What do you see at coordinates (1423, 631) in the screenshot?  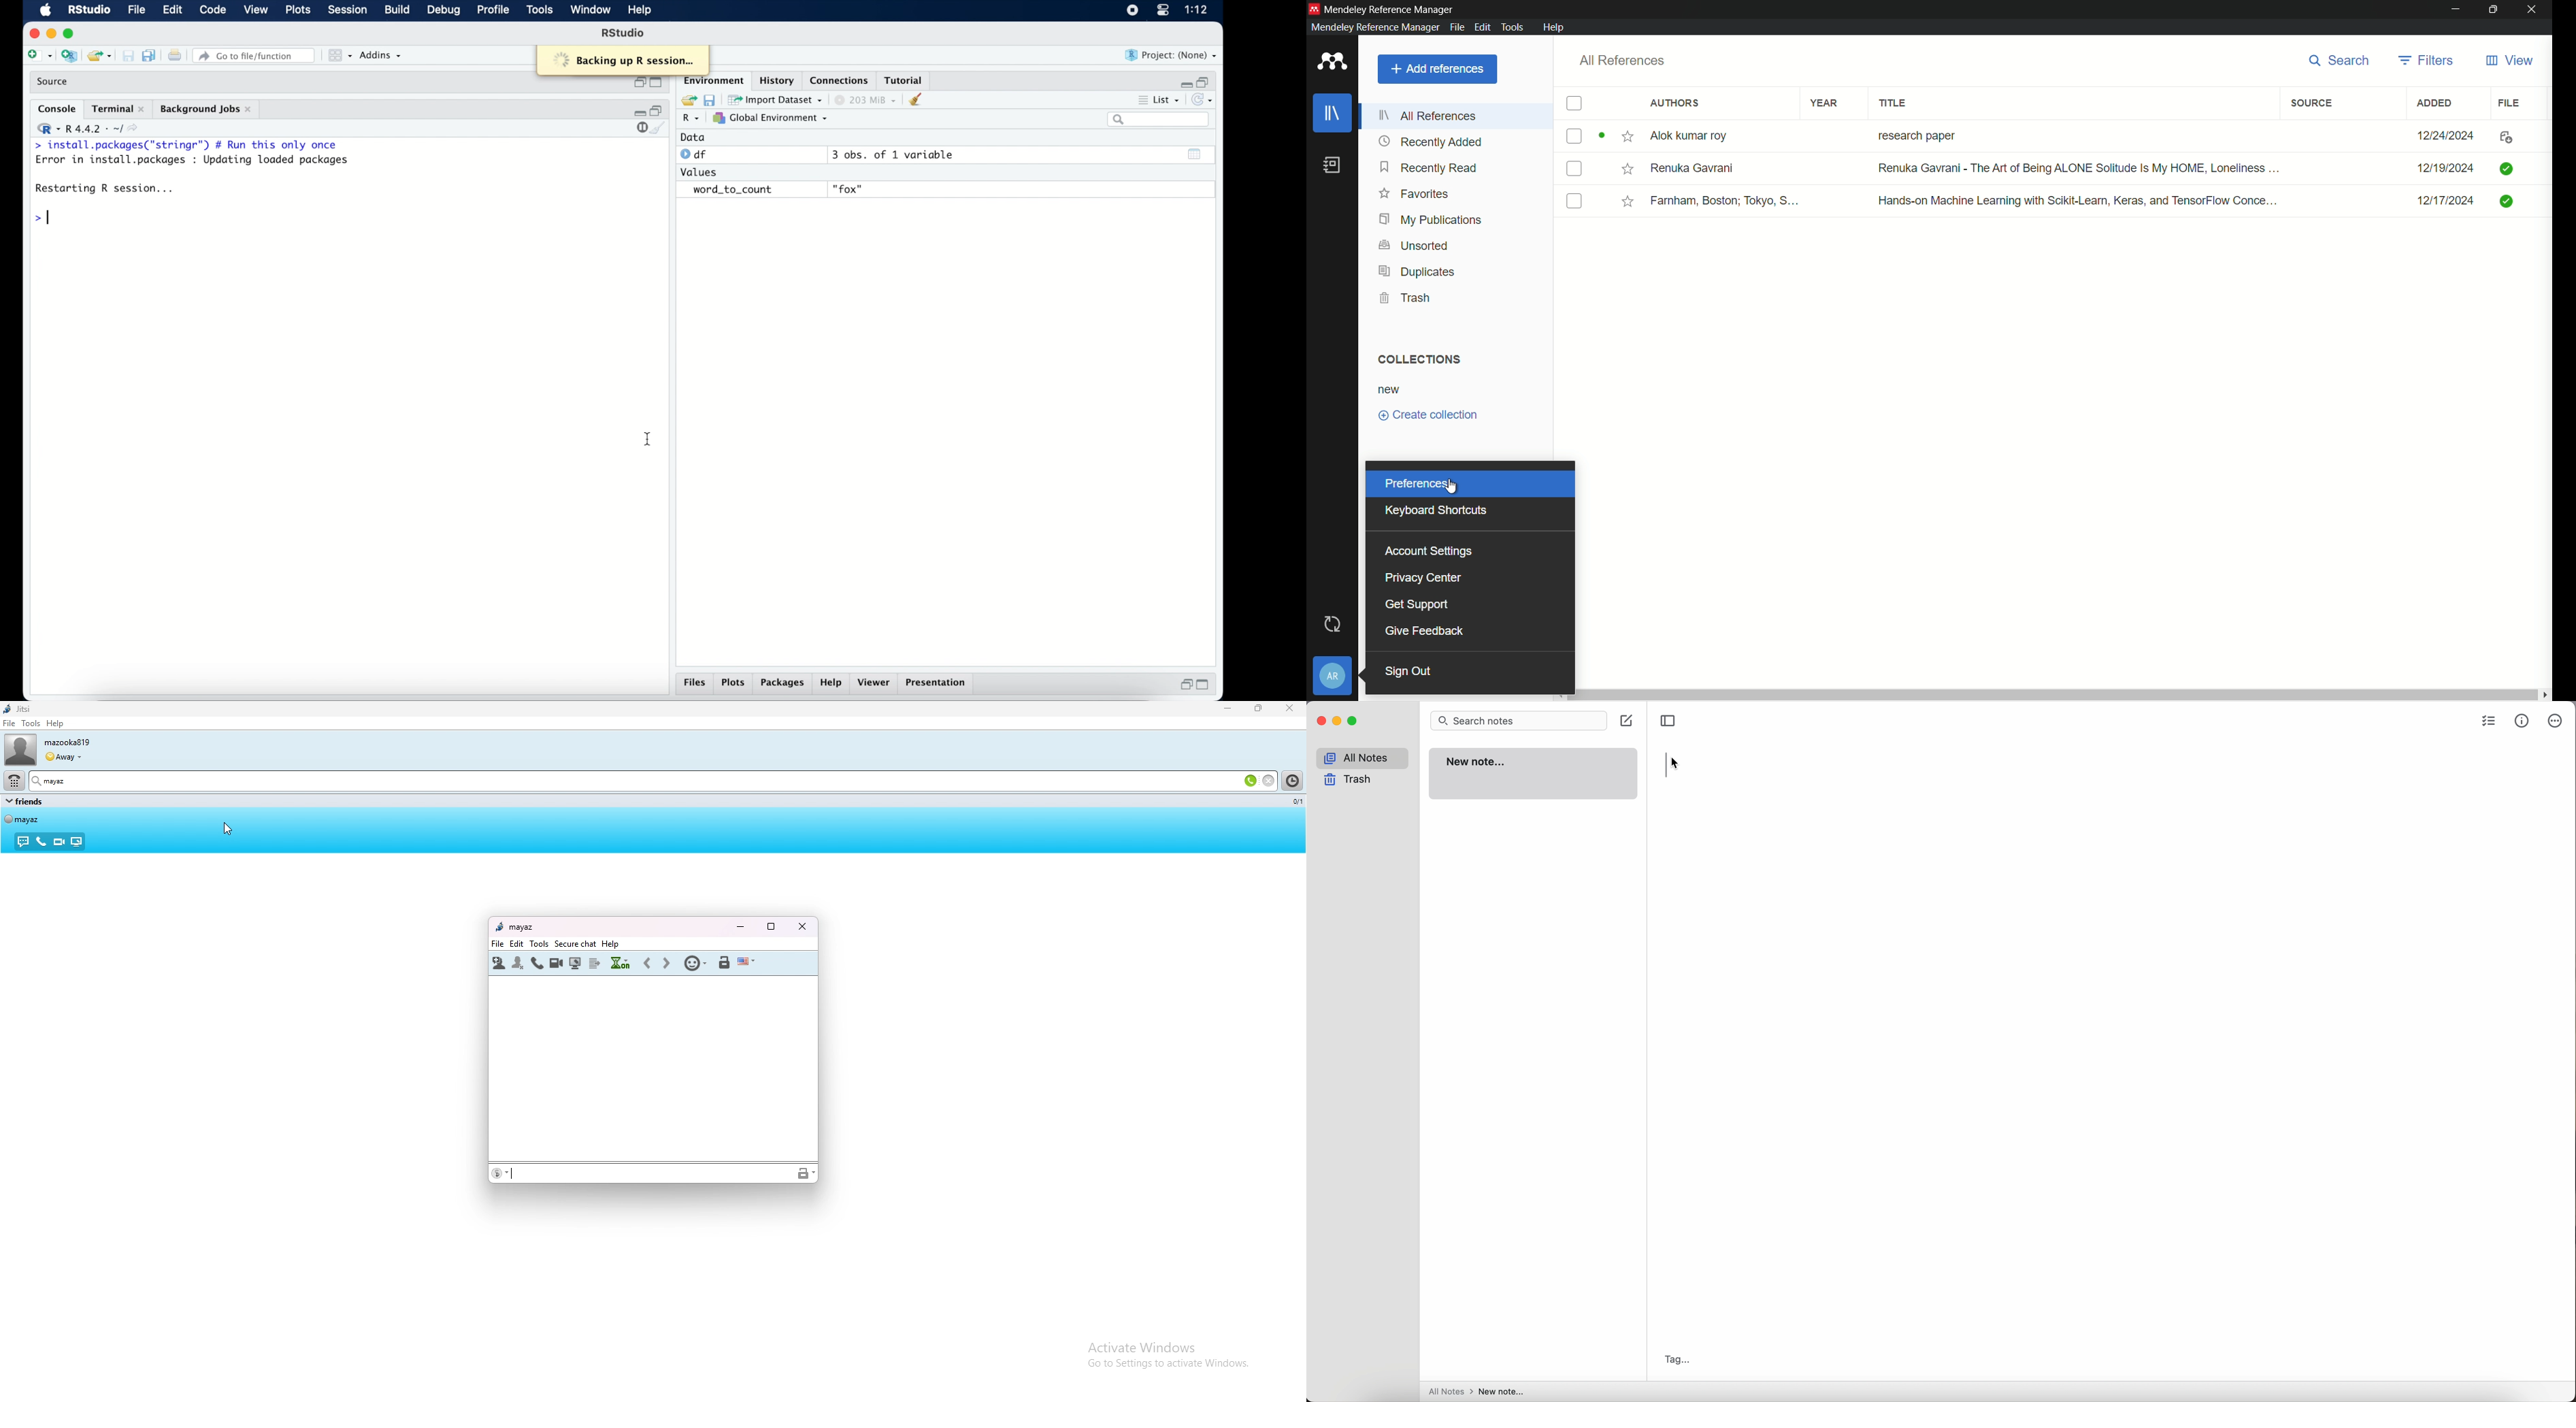 I see `give feedback` at bounding box center [1423, 631].